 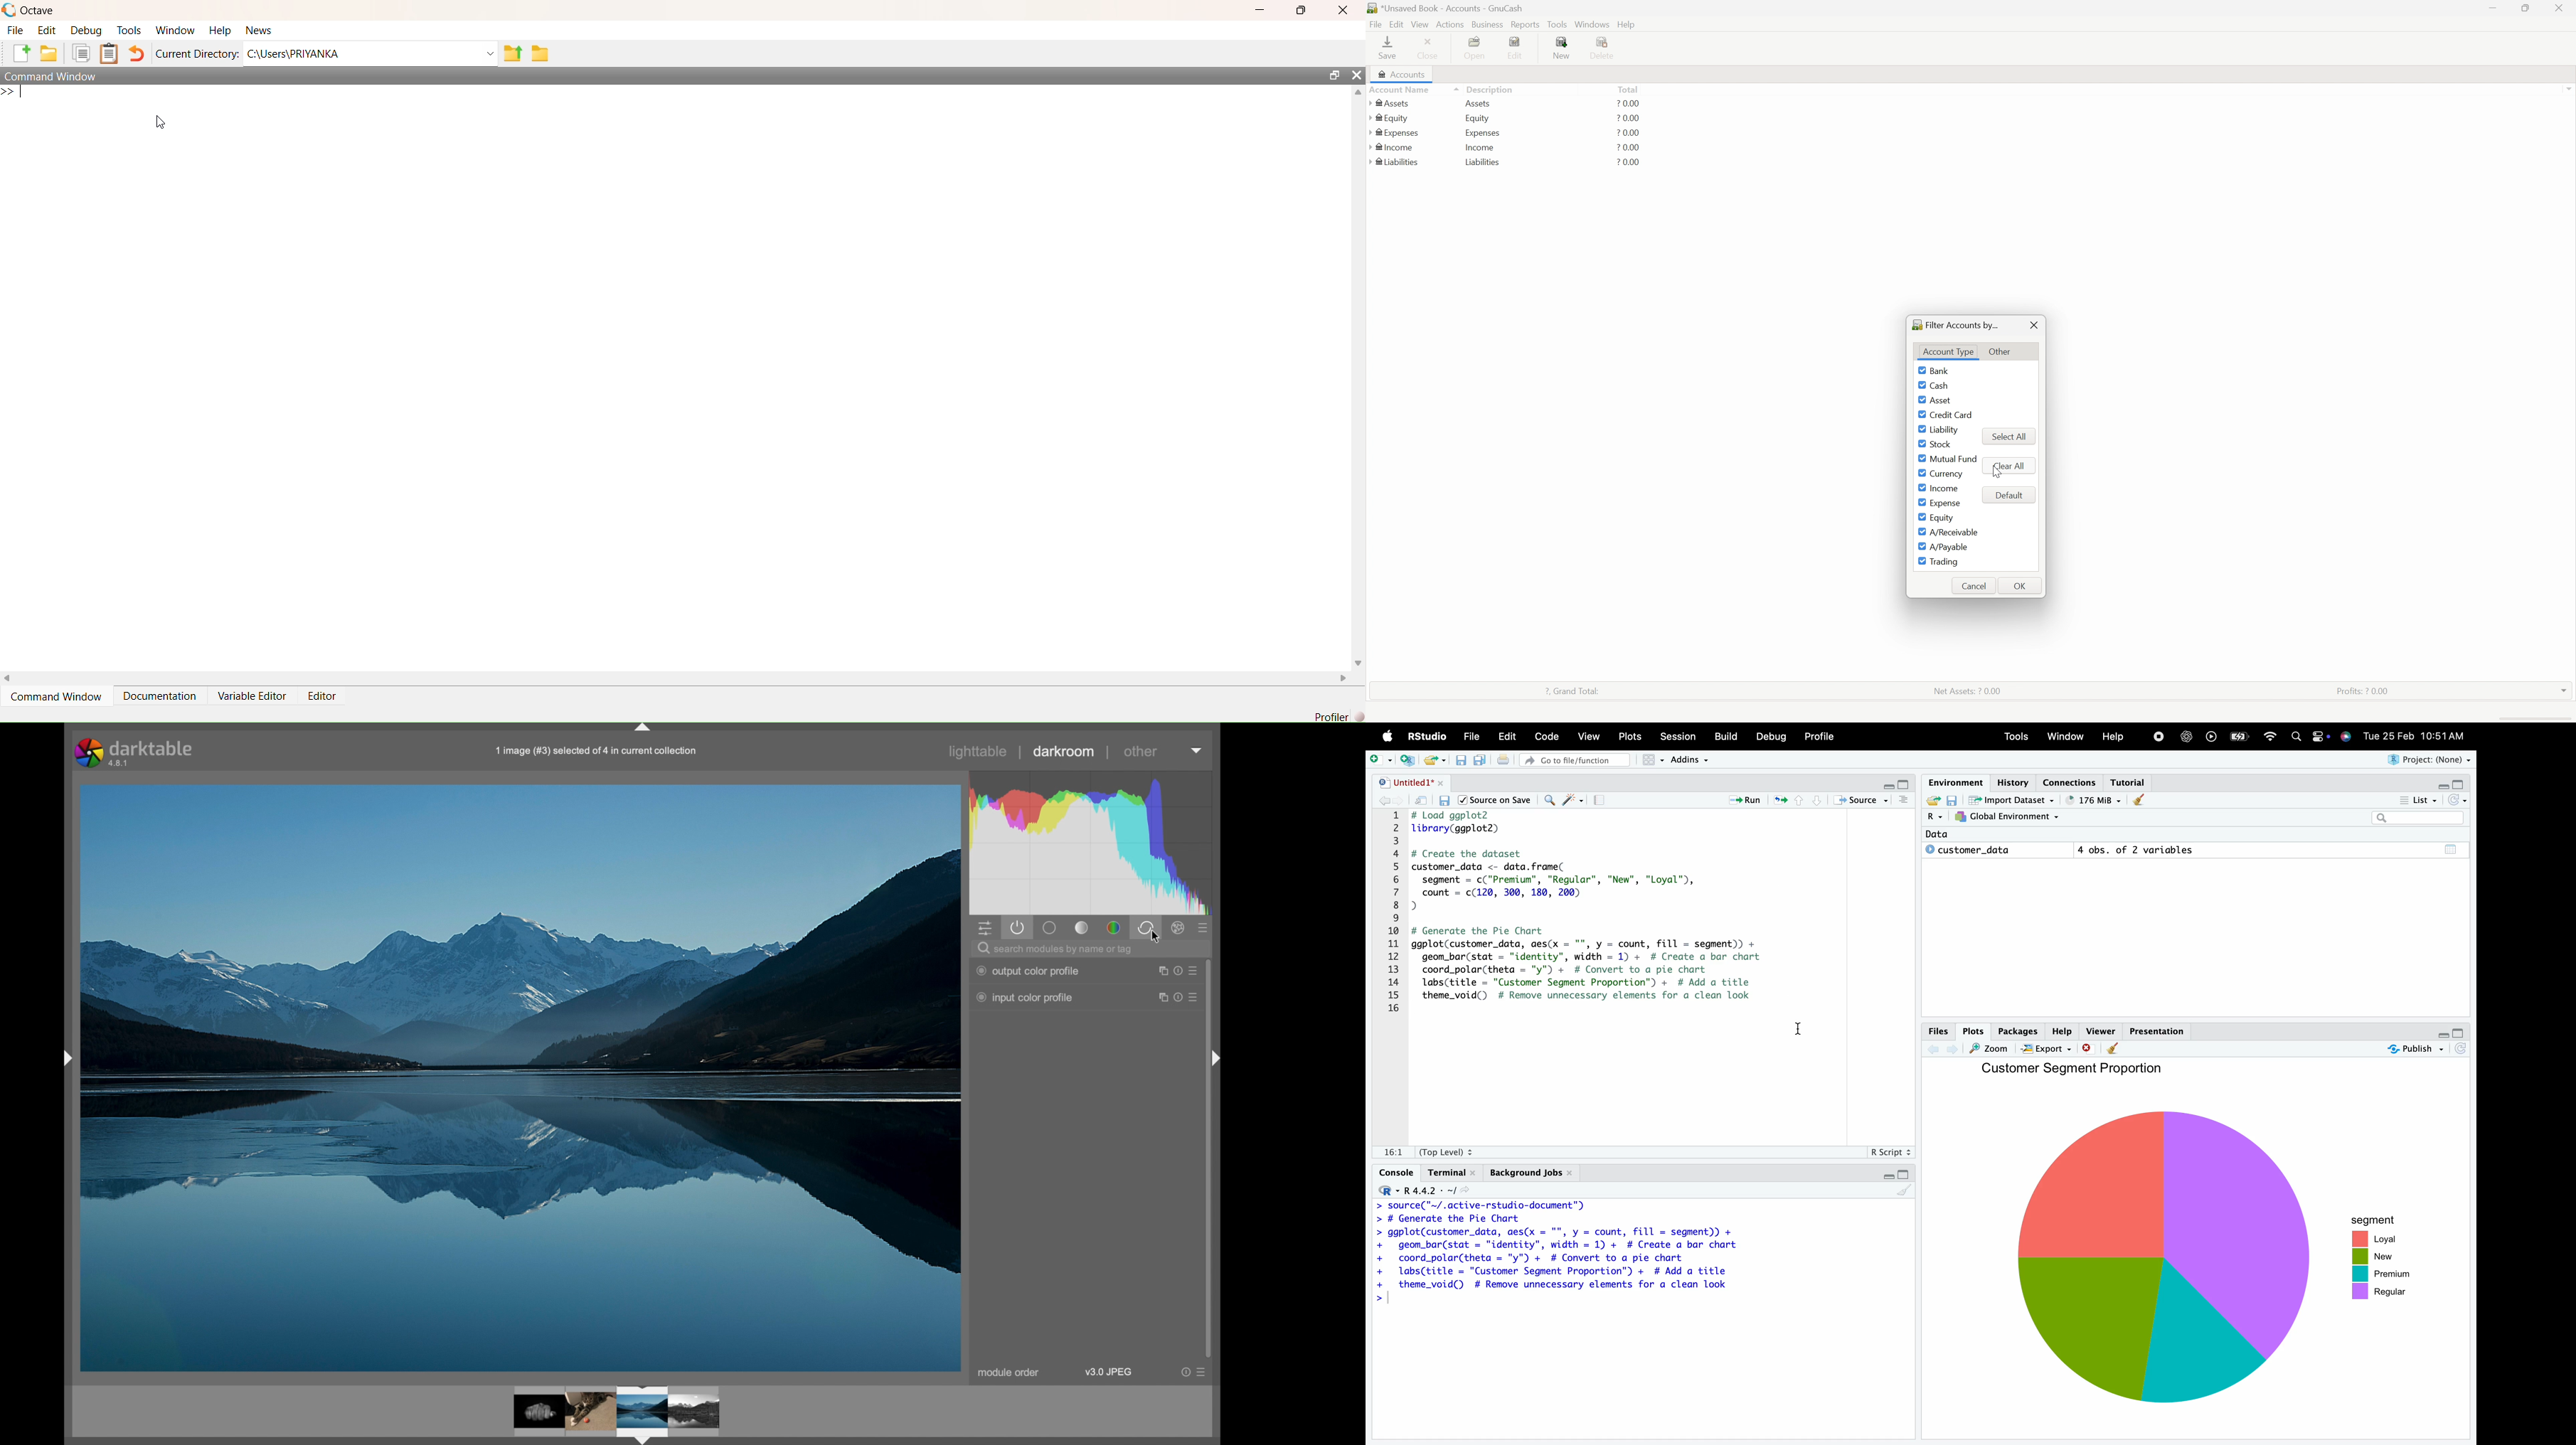 I want to click on Income, so click(x=1395, y=147).